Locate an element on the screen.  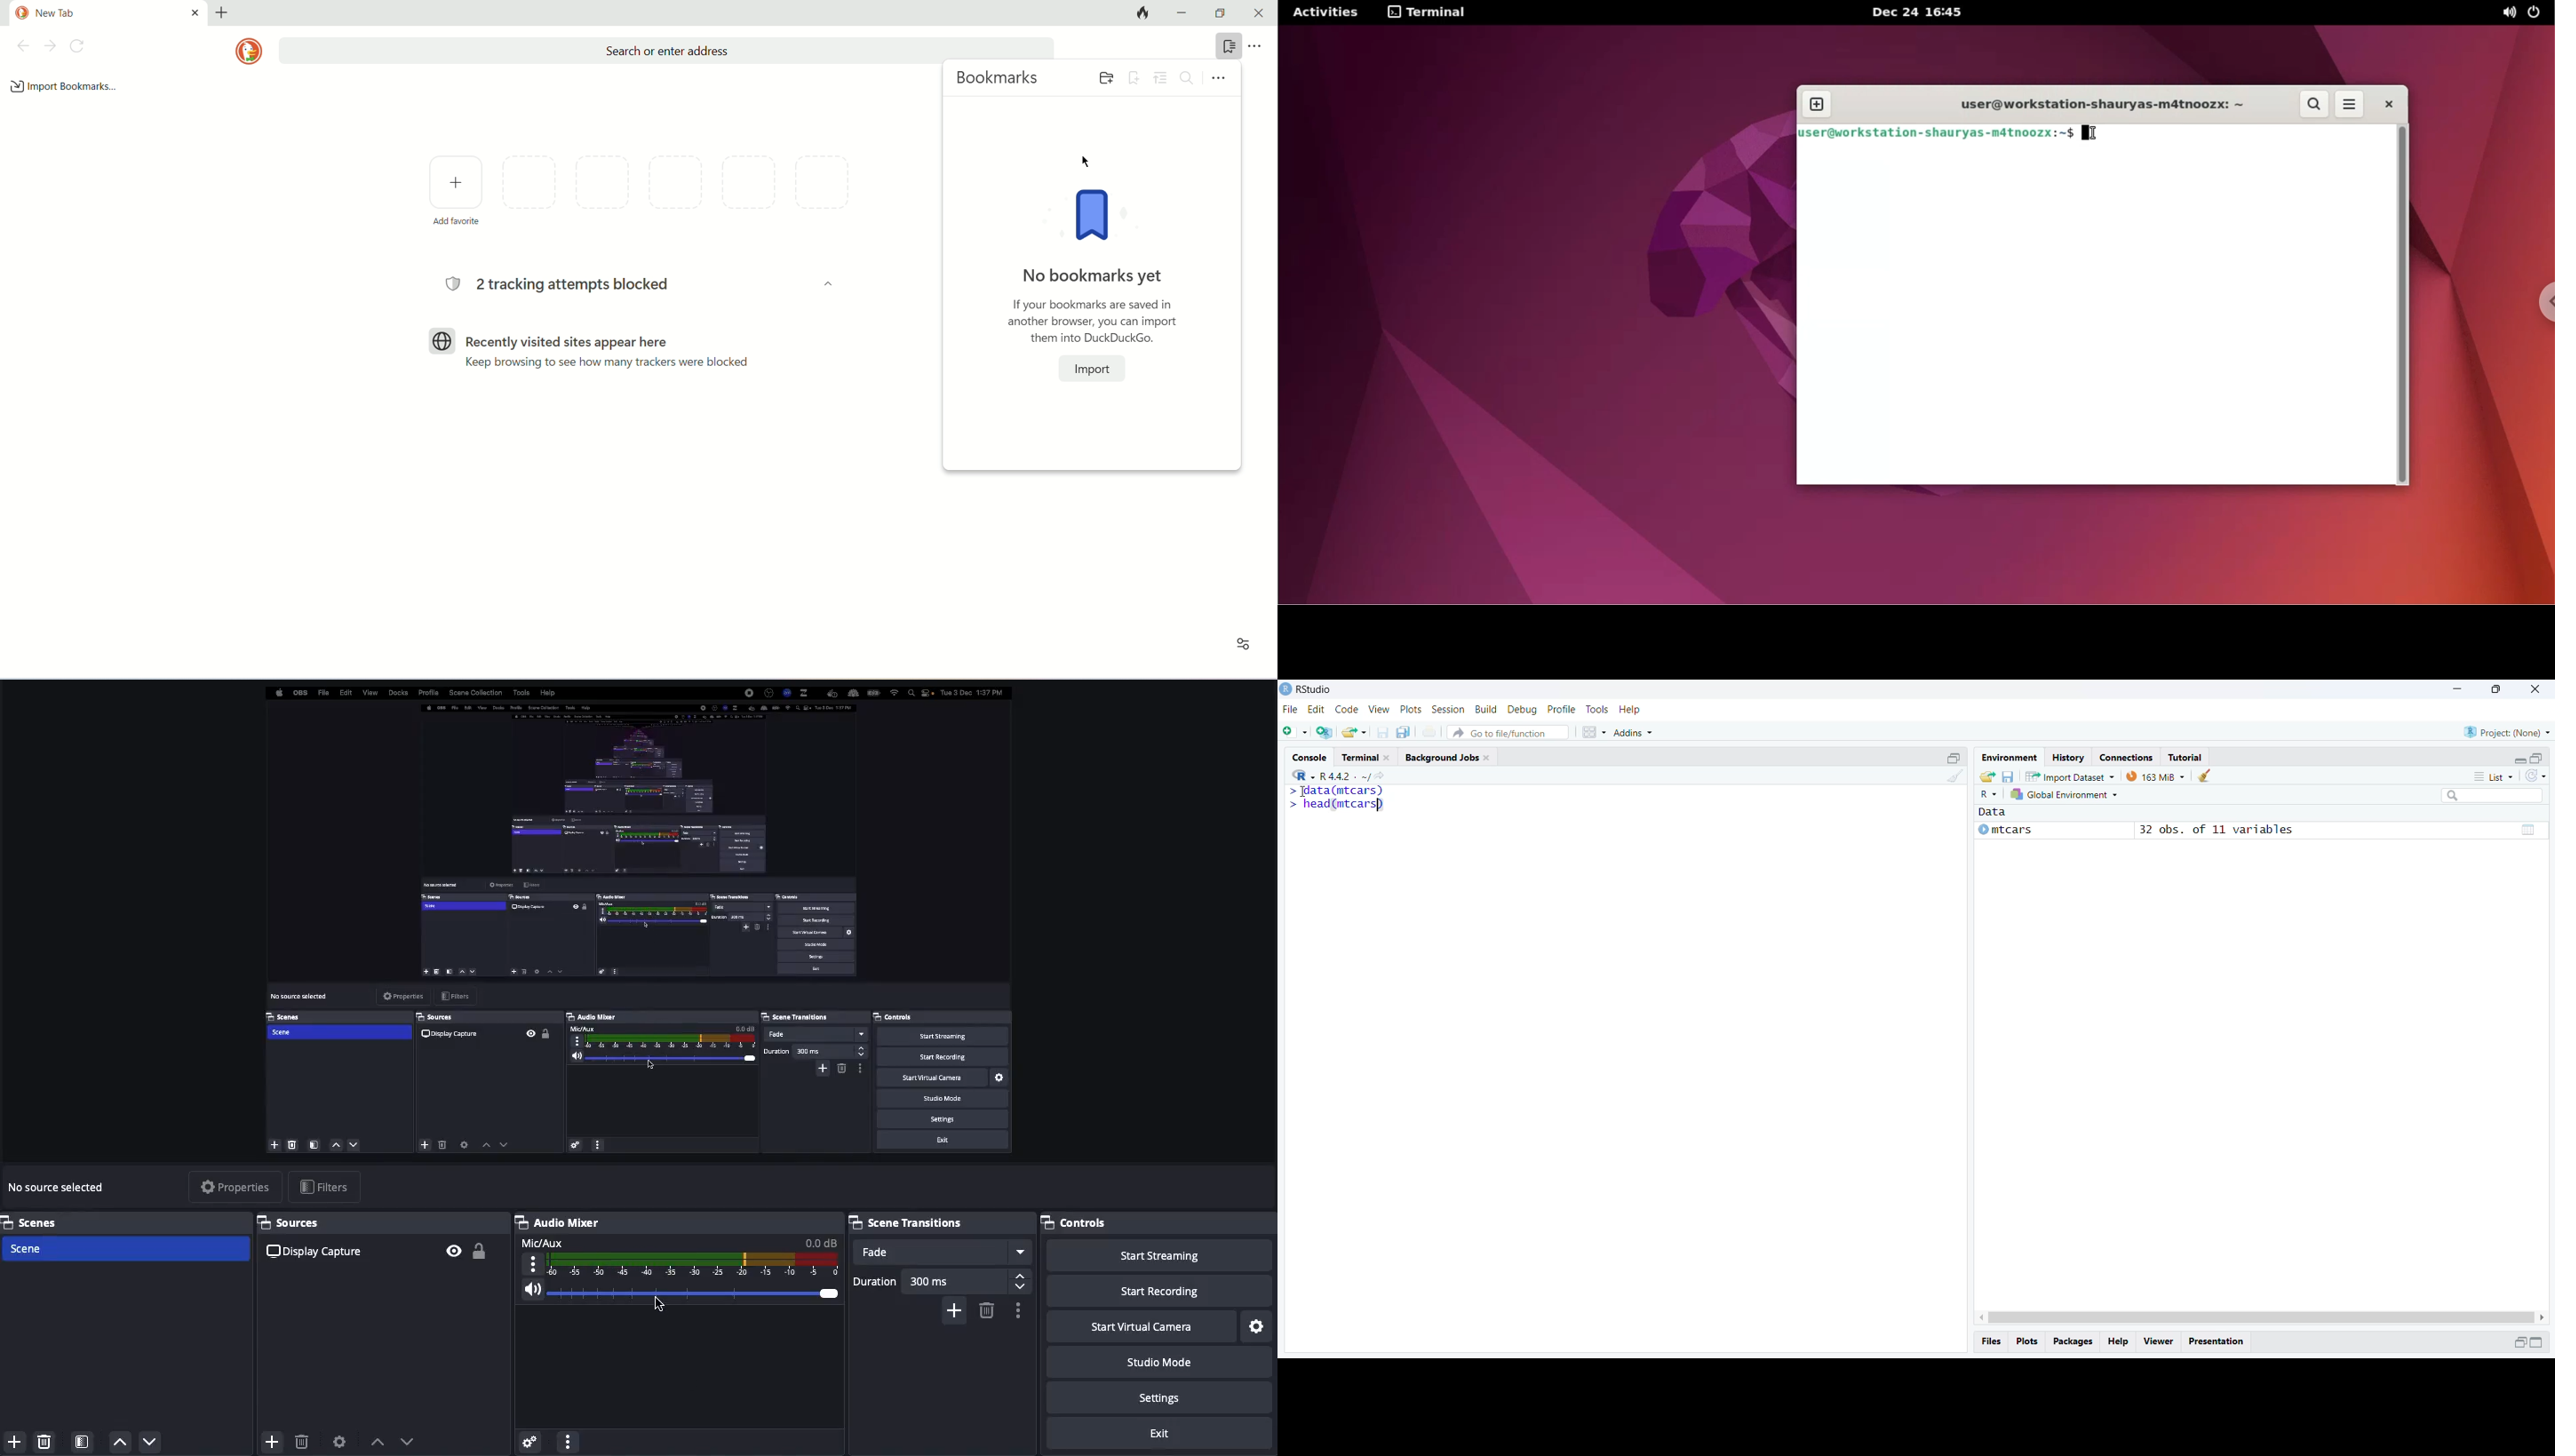
Data is located at coordinates (1993, 812).